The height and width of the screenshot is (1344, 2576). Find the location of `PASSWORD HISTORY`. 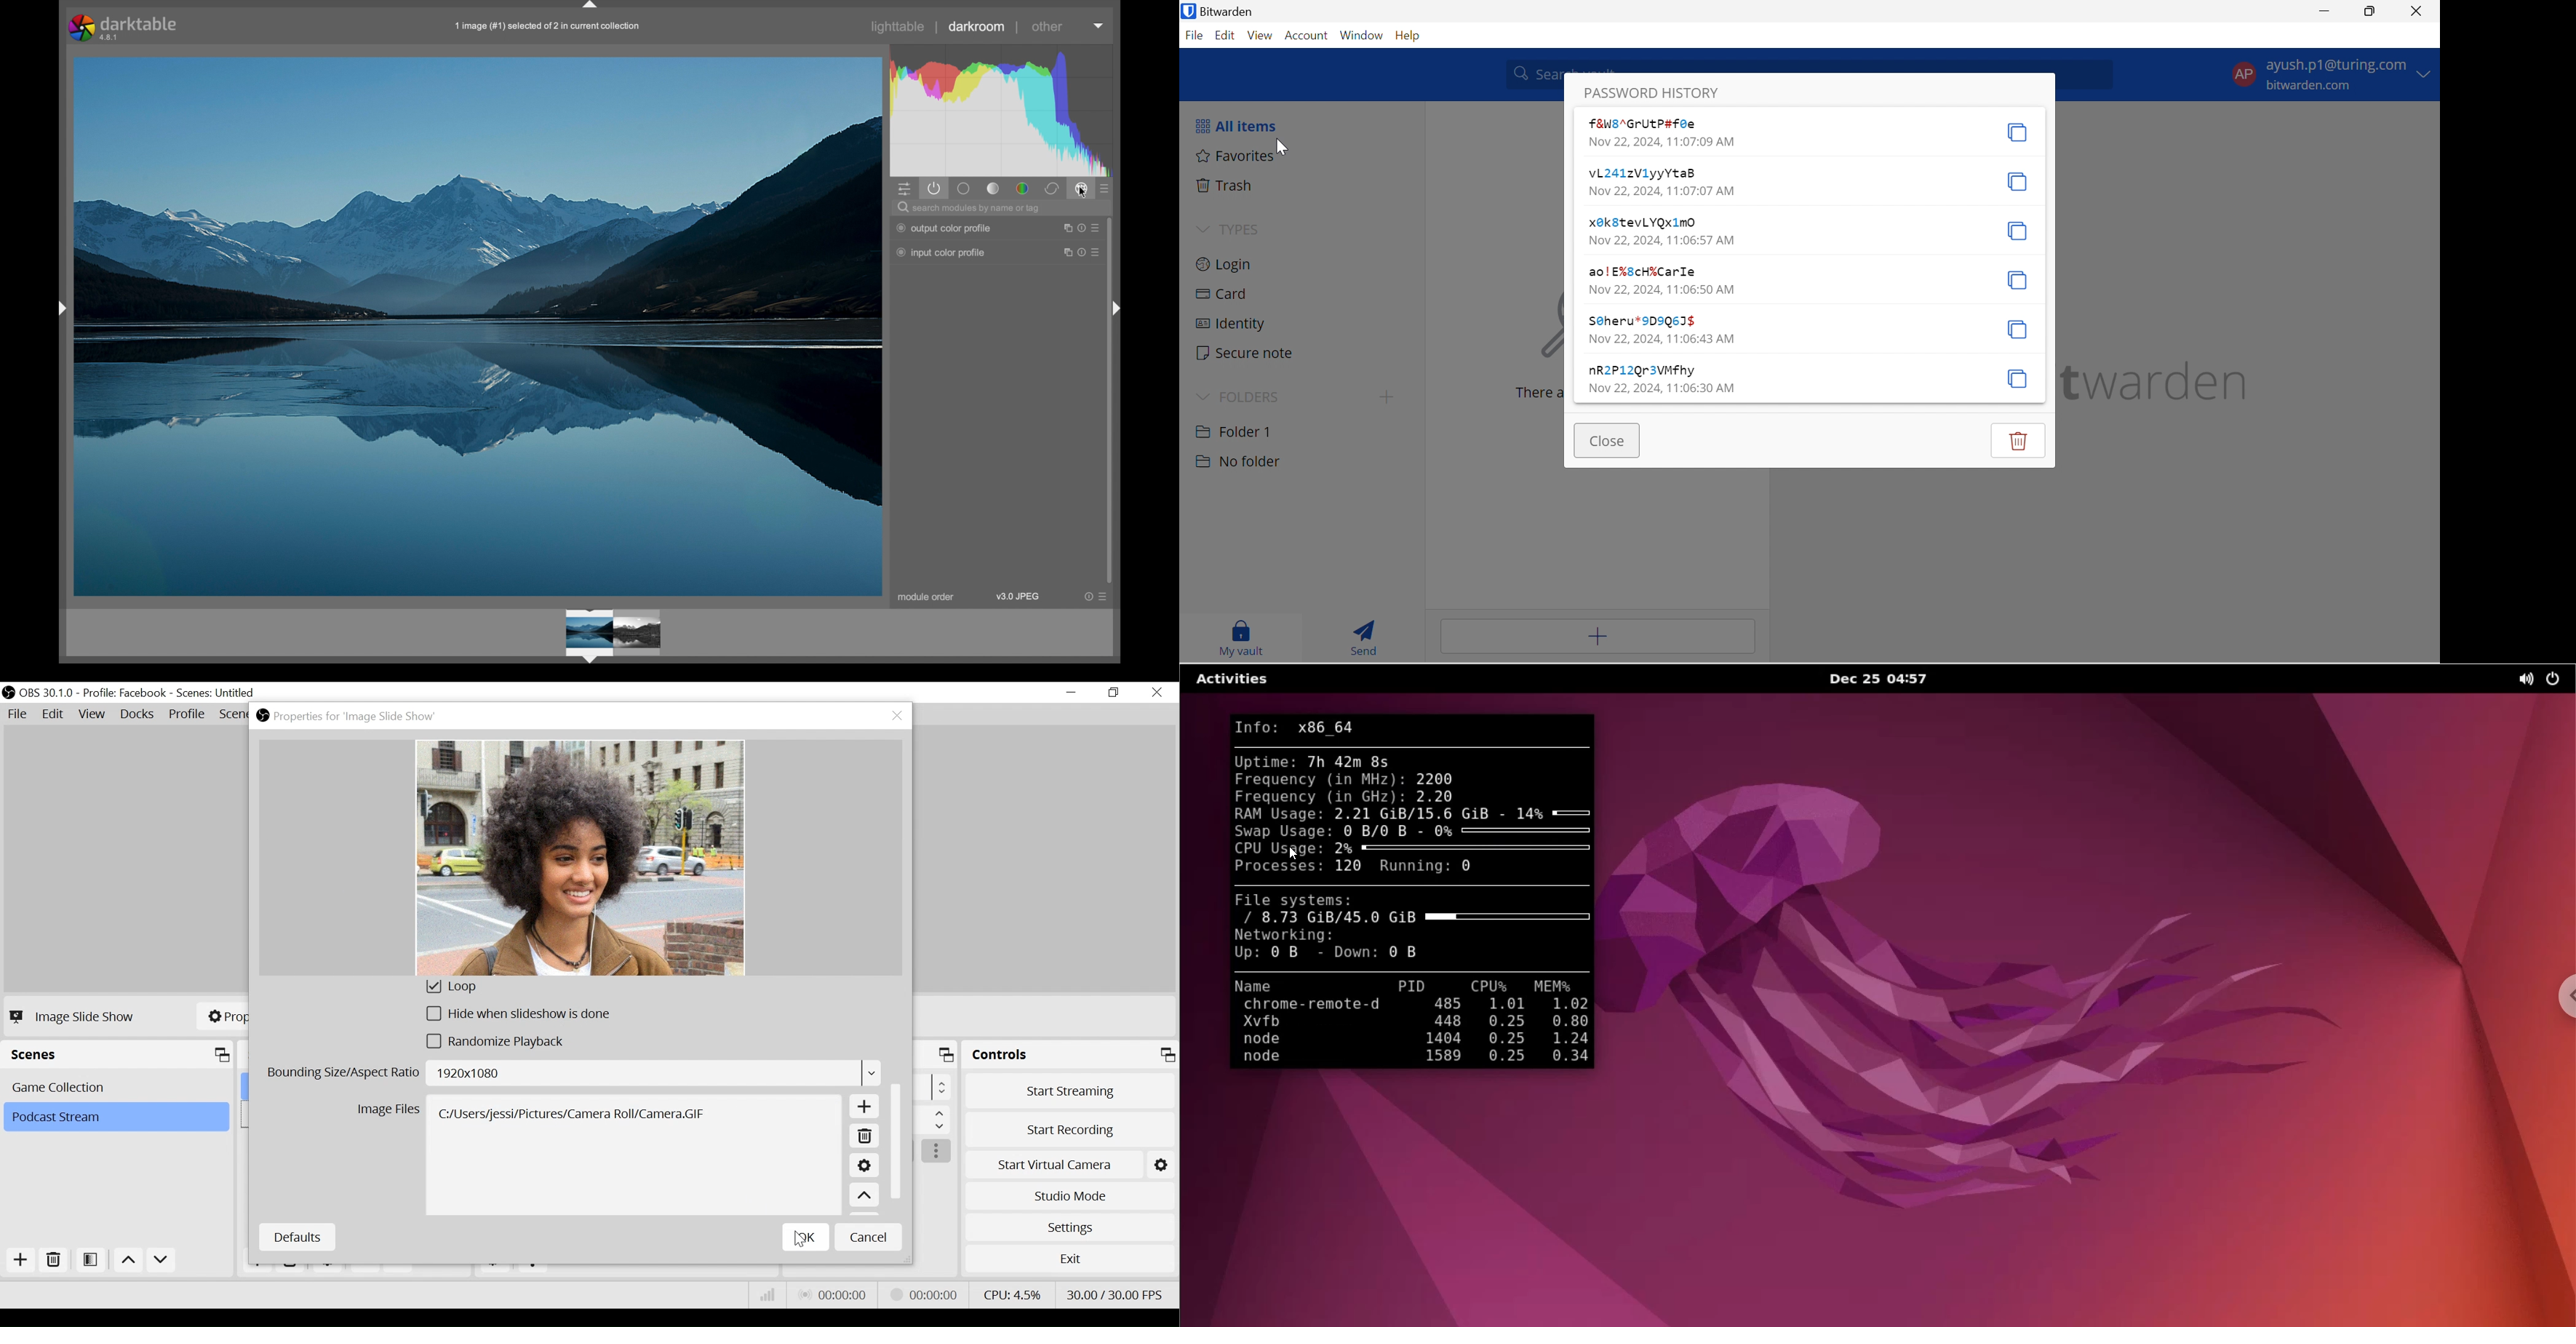

PASSWORD HISTORY is located at coordinates (1654, 93).